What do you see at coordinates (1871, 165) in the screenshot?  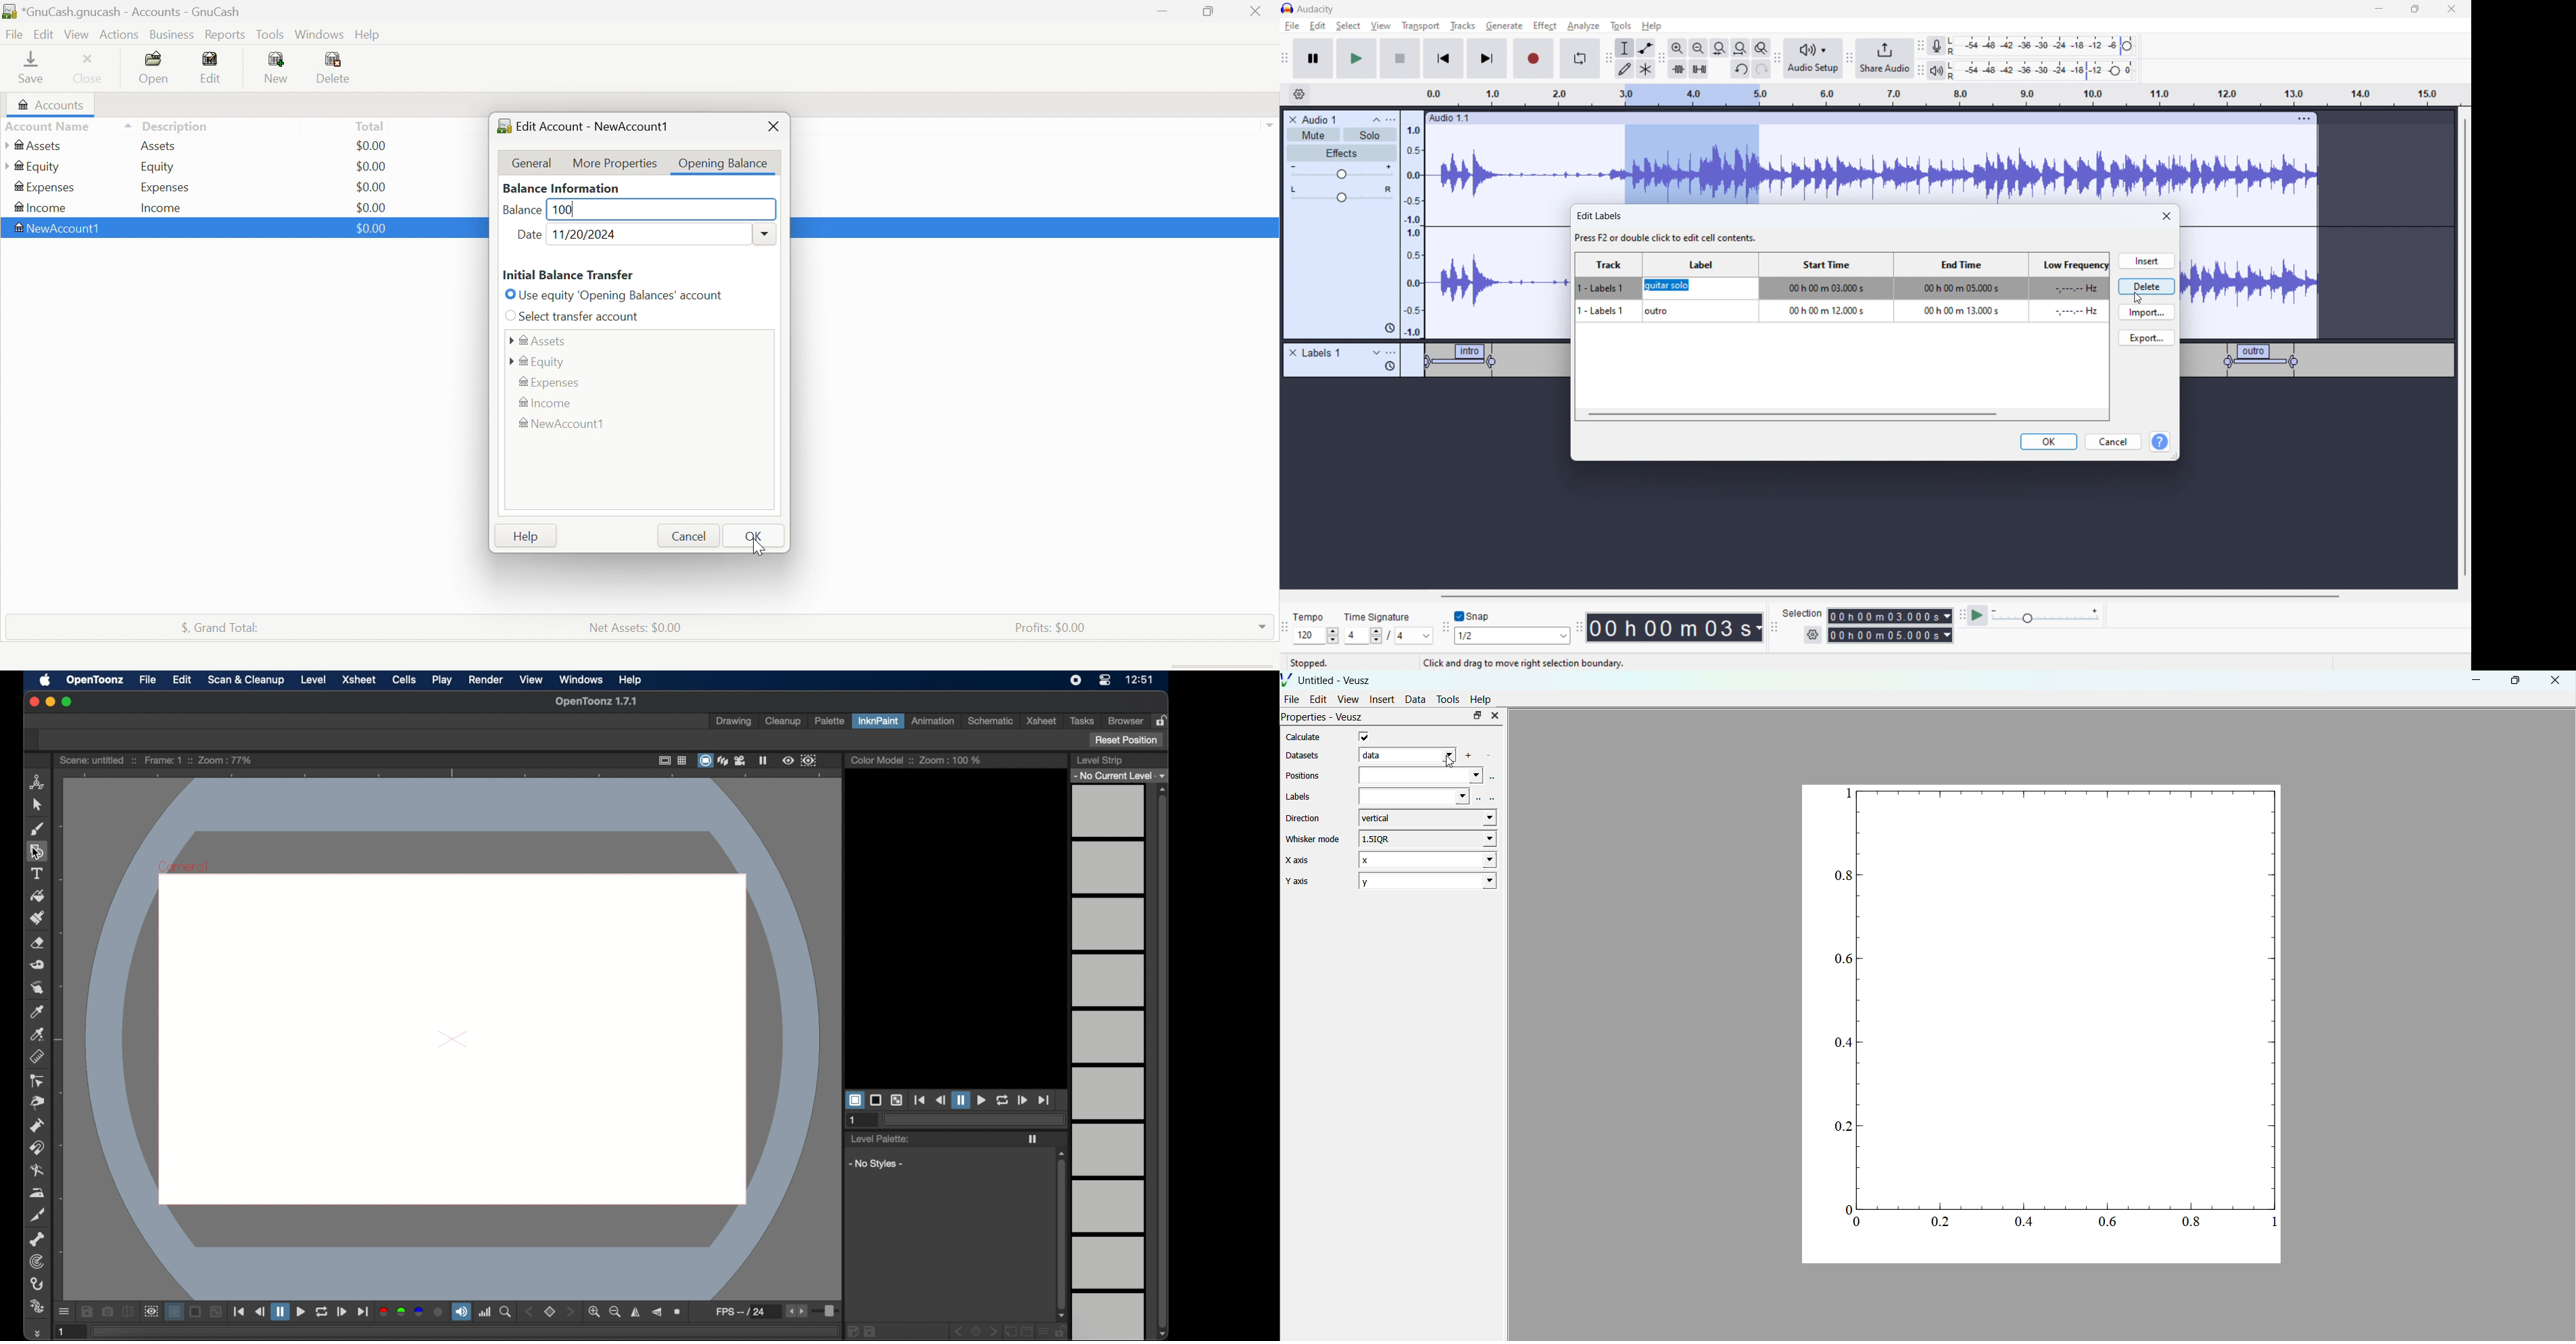 I see `audio wave` at bounding box center [1871, 165].